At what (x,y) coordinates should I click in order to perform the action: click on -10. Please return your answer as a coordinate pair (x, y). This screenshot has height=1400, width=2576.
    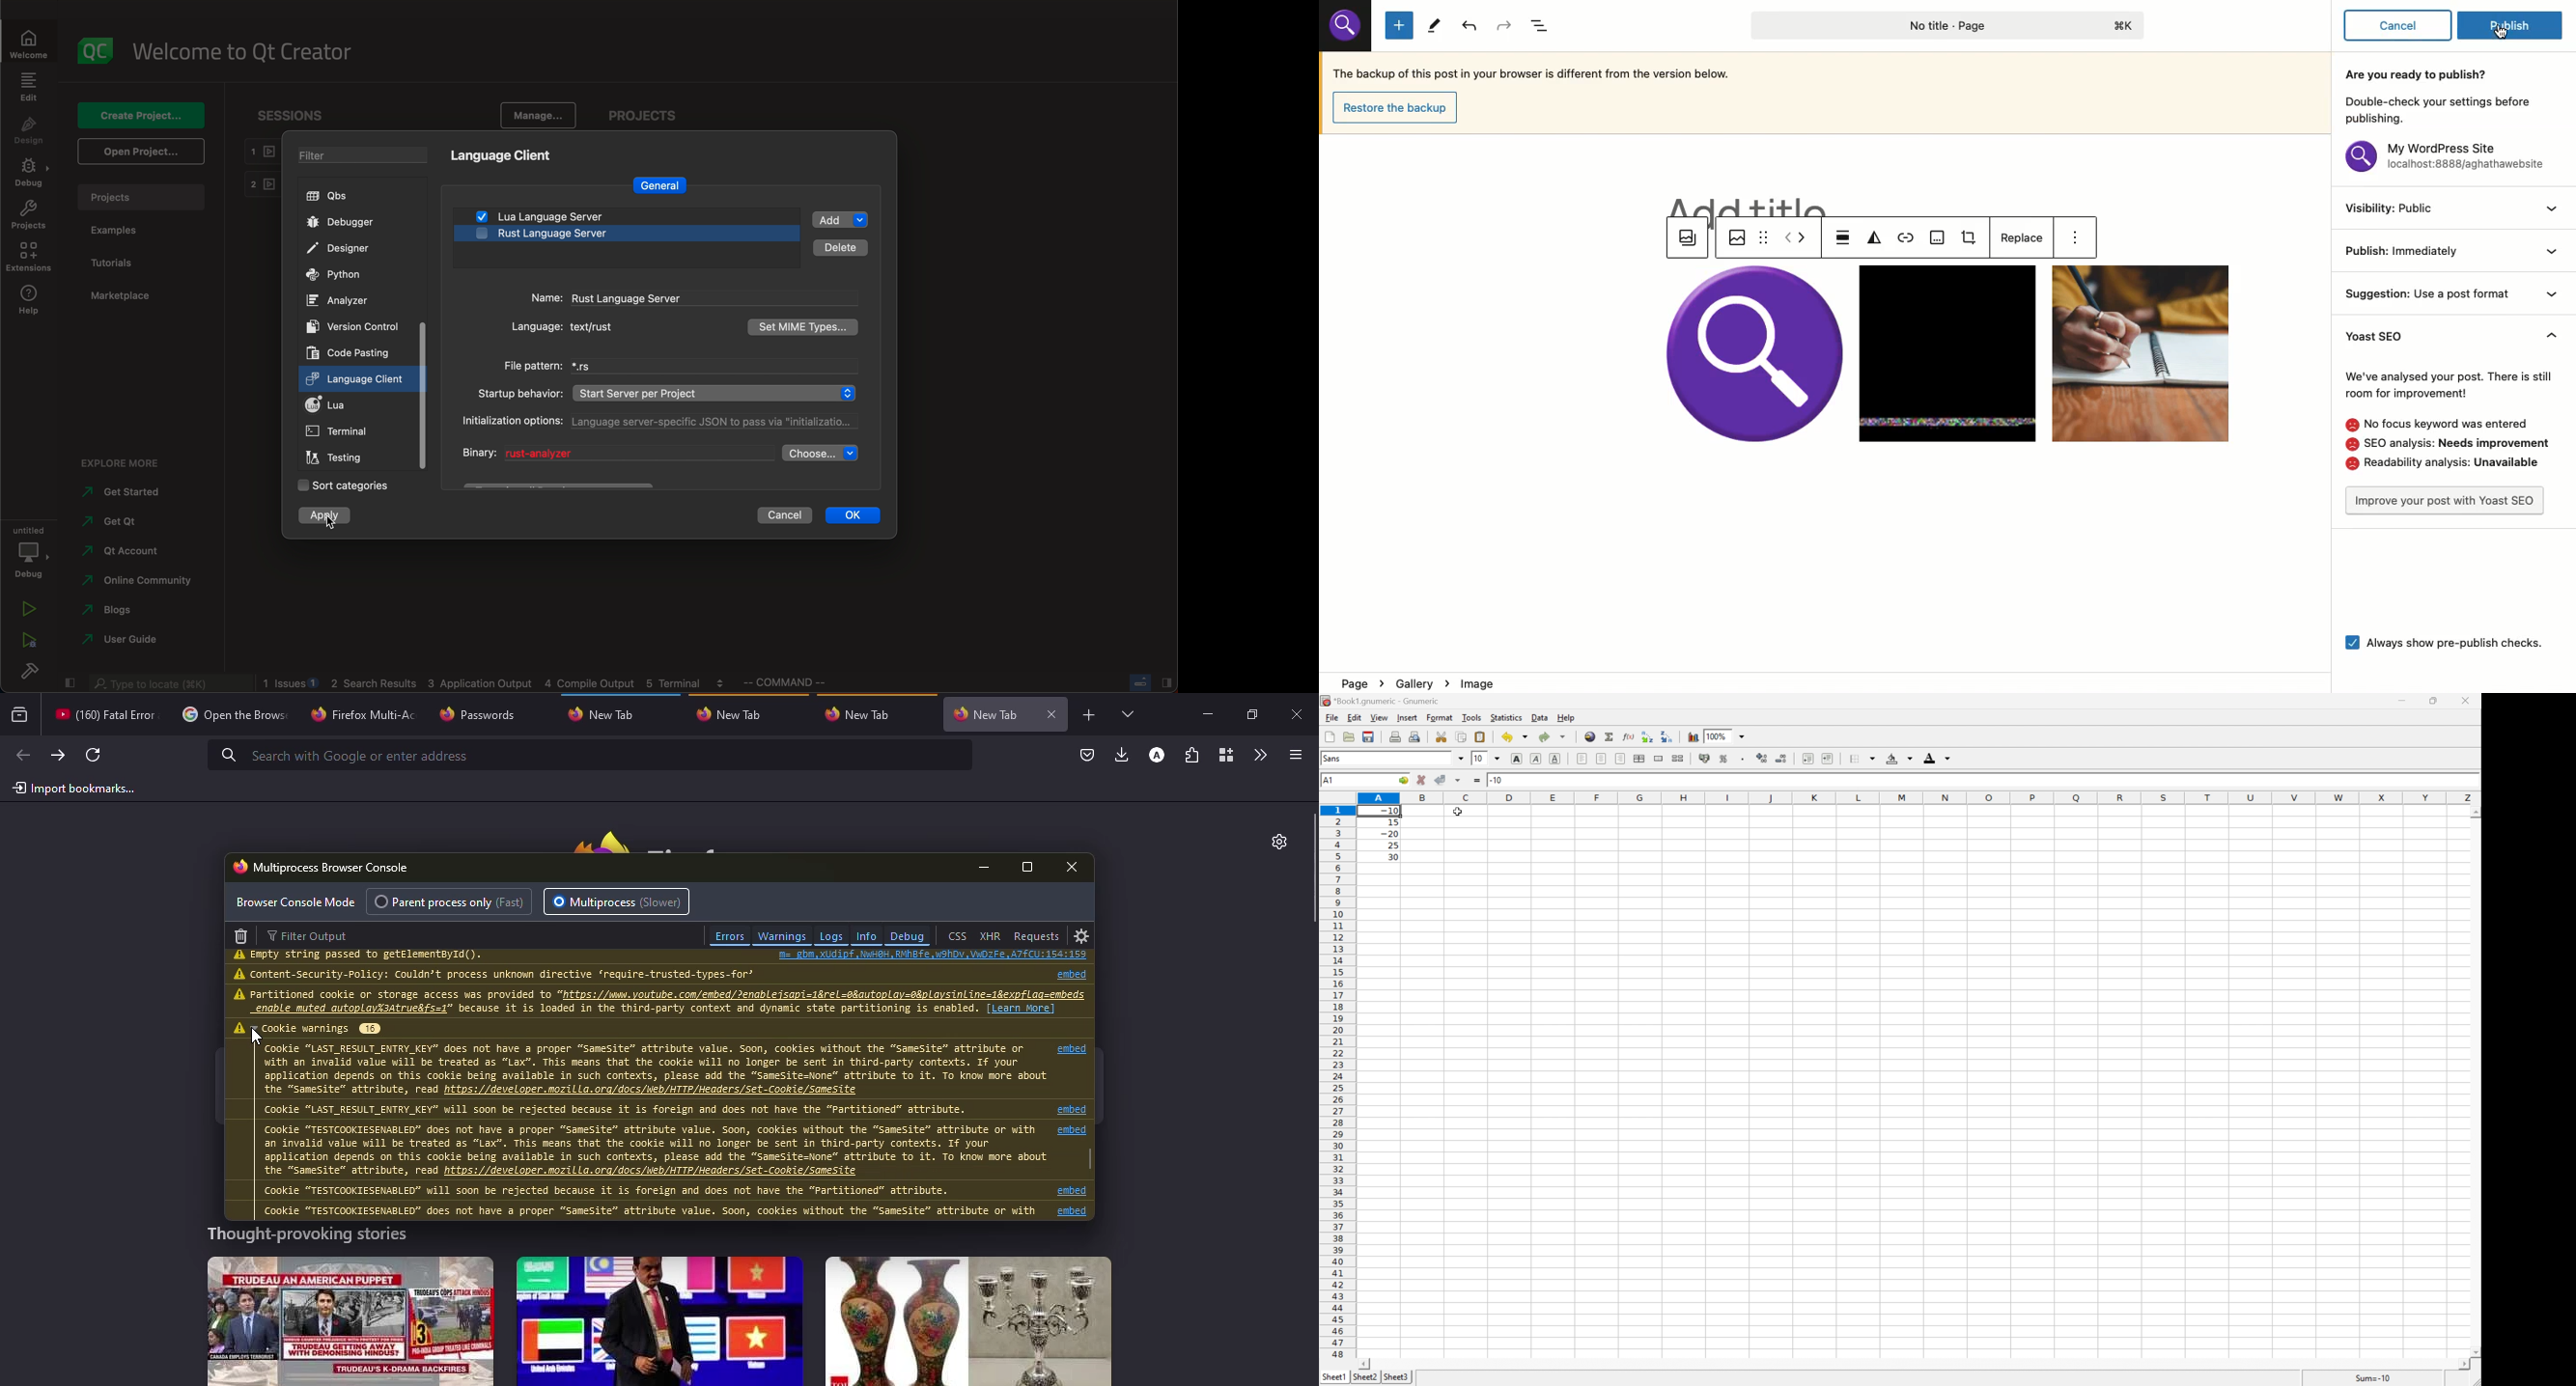
    Looking at the image, I should click on (1497, 781).